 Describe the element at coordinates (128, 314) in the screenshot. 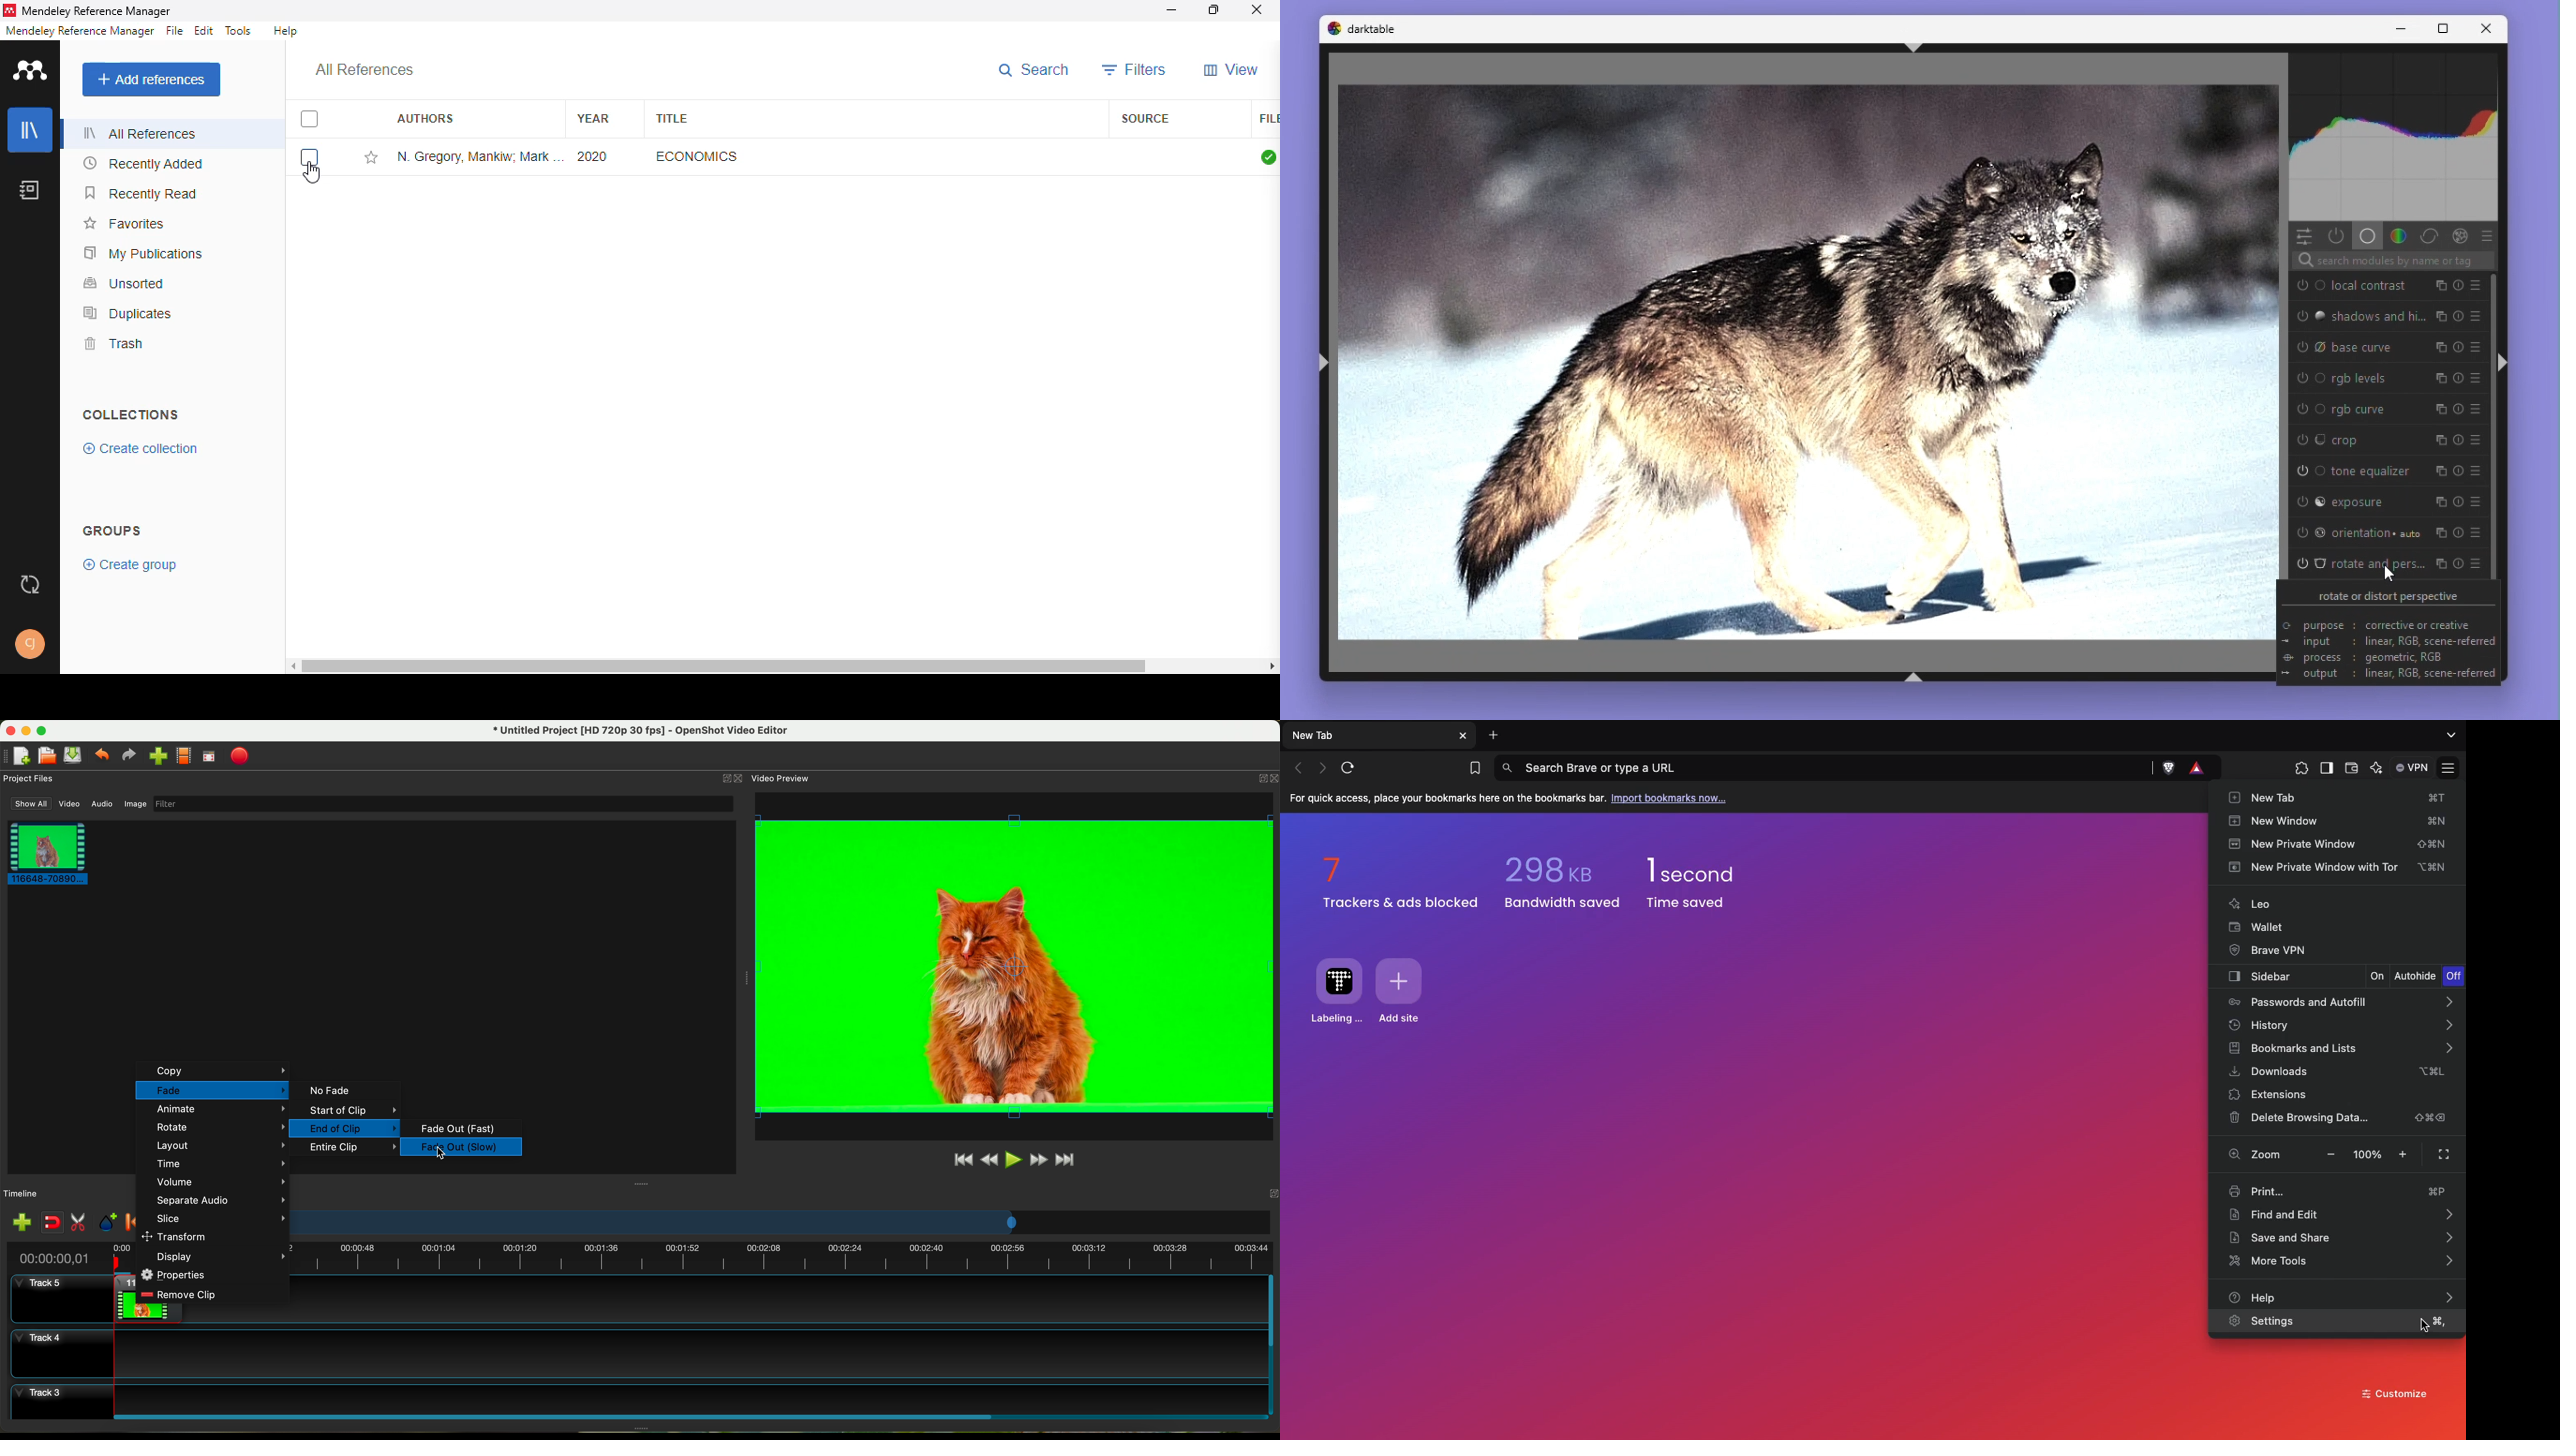

I see `duplicates` at that location.